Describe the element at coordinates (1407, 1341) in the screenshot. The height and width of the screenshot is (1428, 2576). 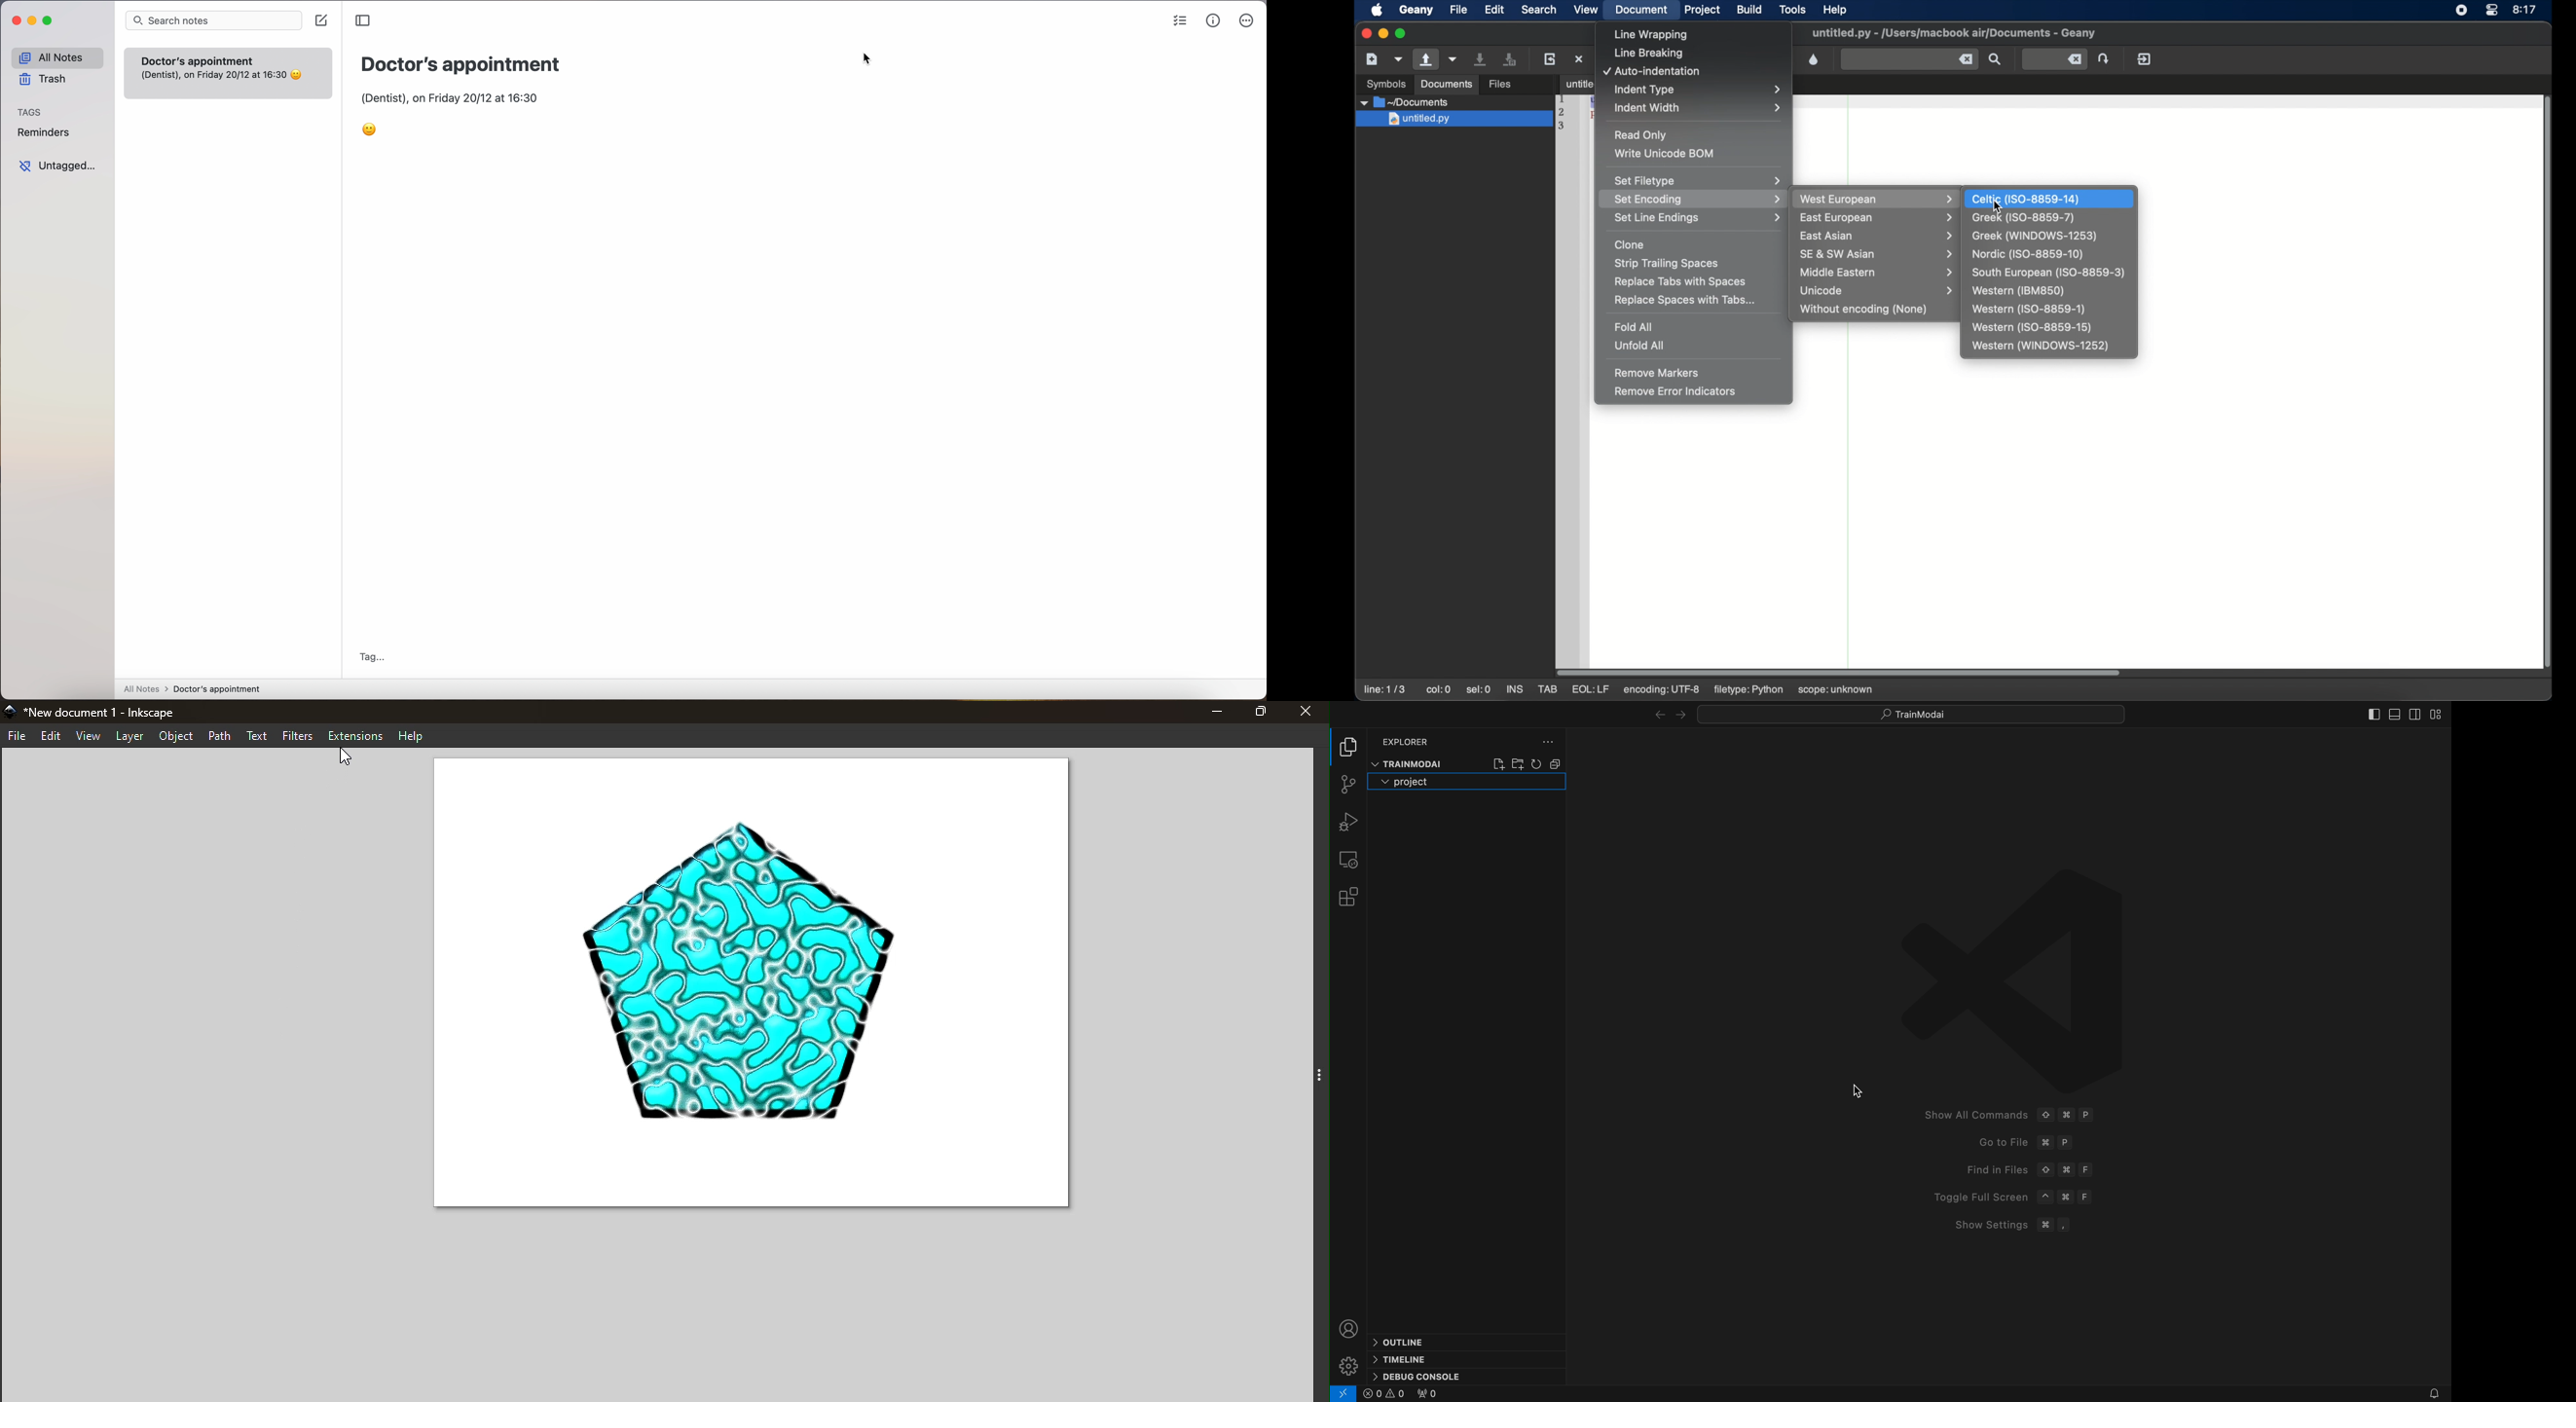
I see `outline` at that location.